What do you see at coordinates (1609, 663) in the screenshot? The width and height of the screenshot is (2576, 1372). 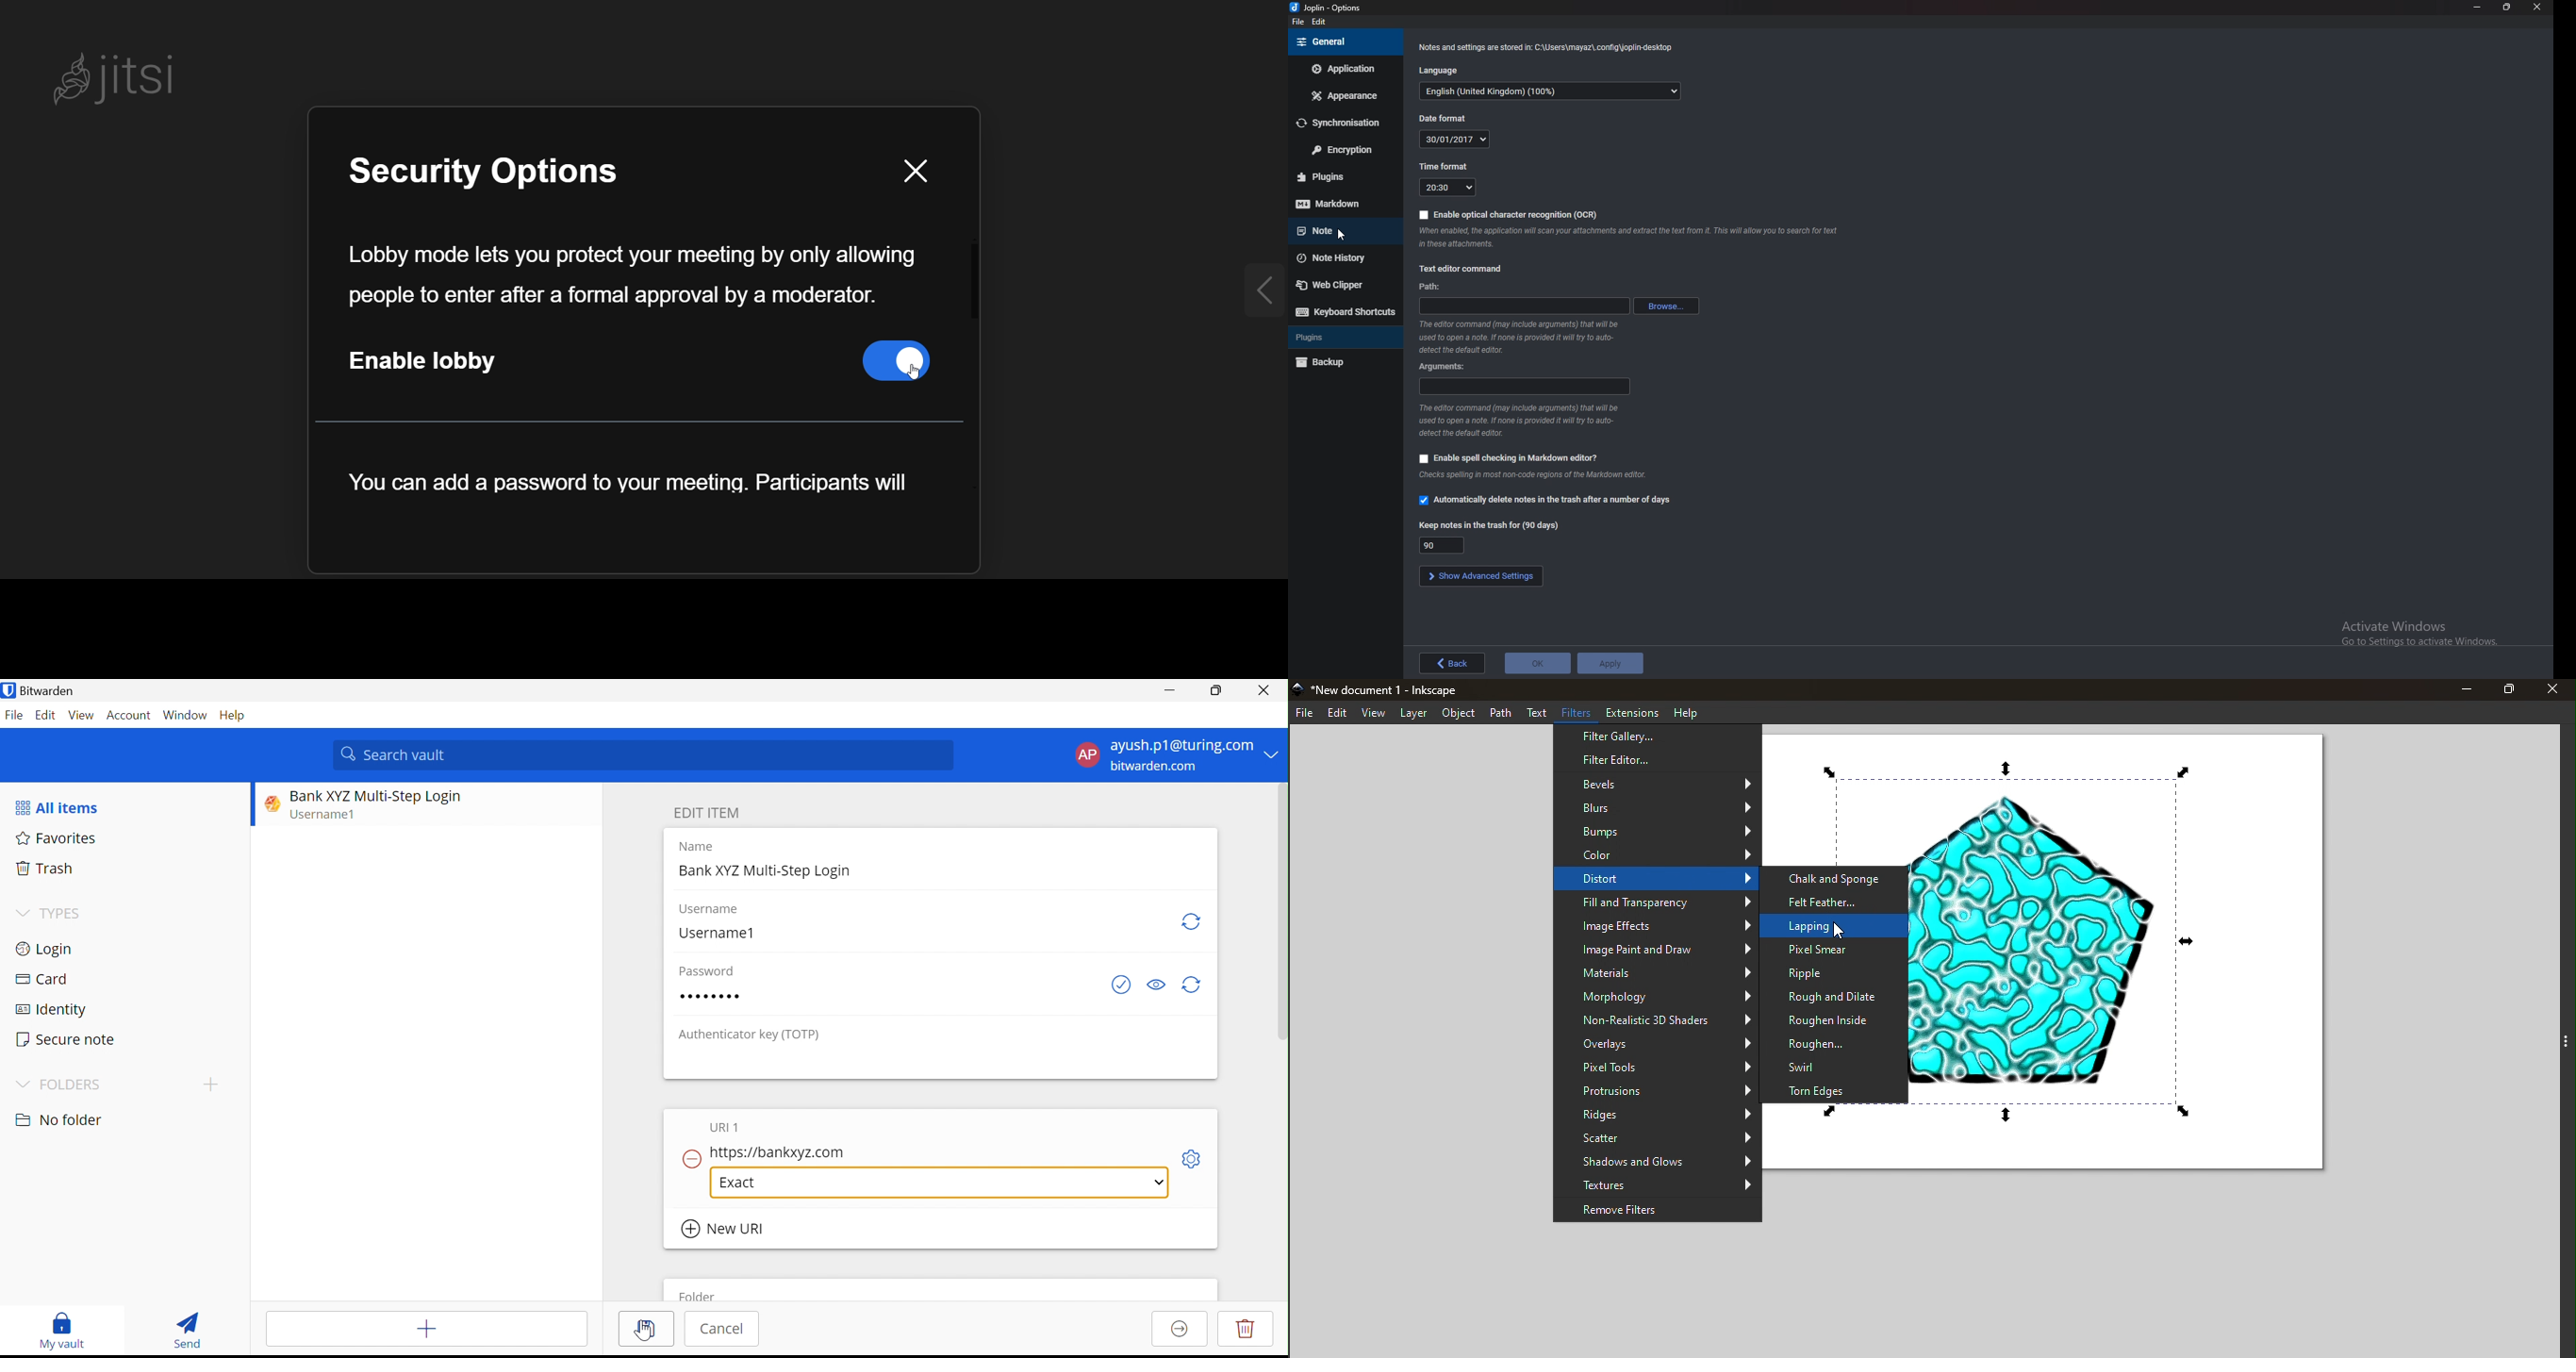 I see `applu` at bounding box center [1609, 663].